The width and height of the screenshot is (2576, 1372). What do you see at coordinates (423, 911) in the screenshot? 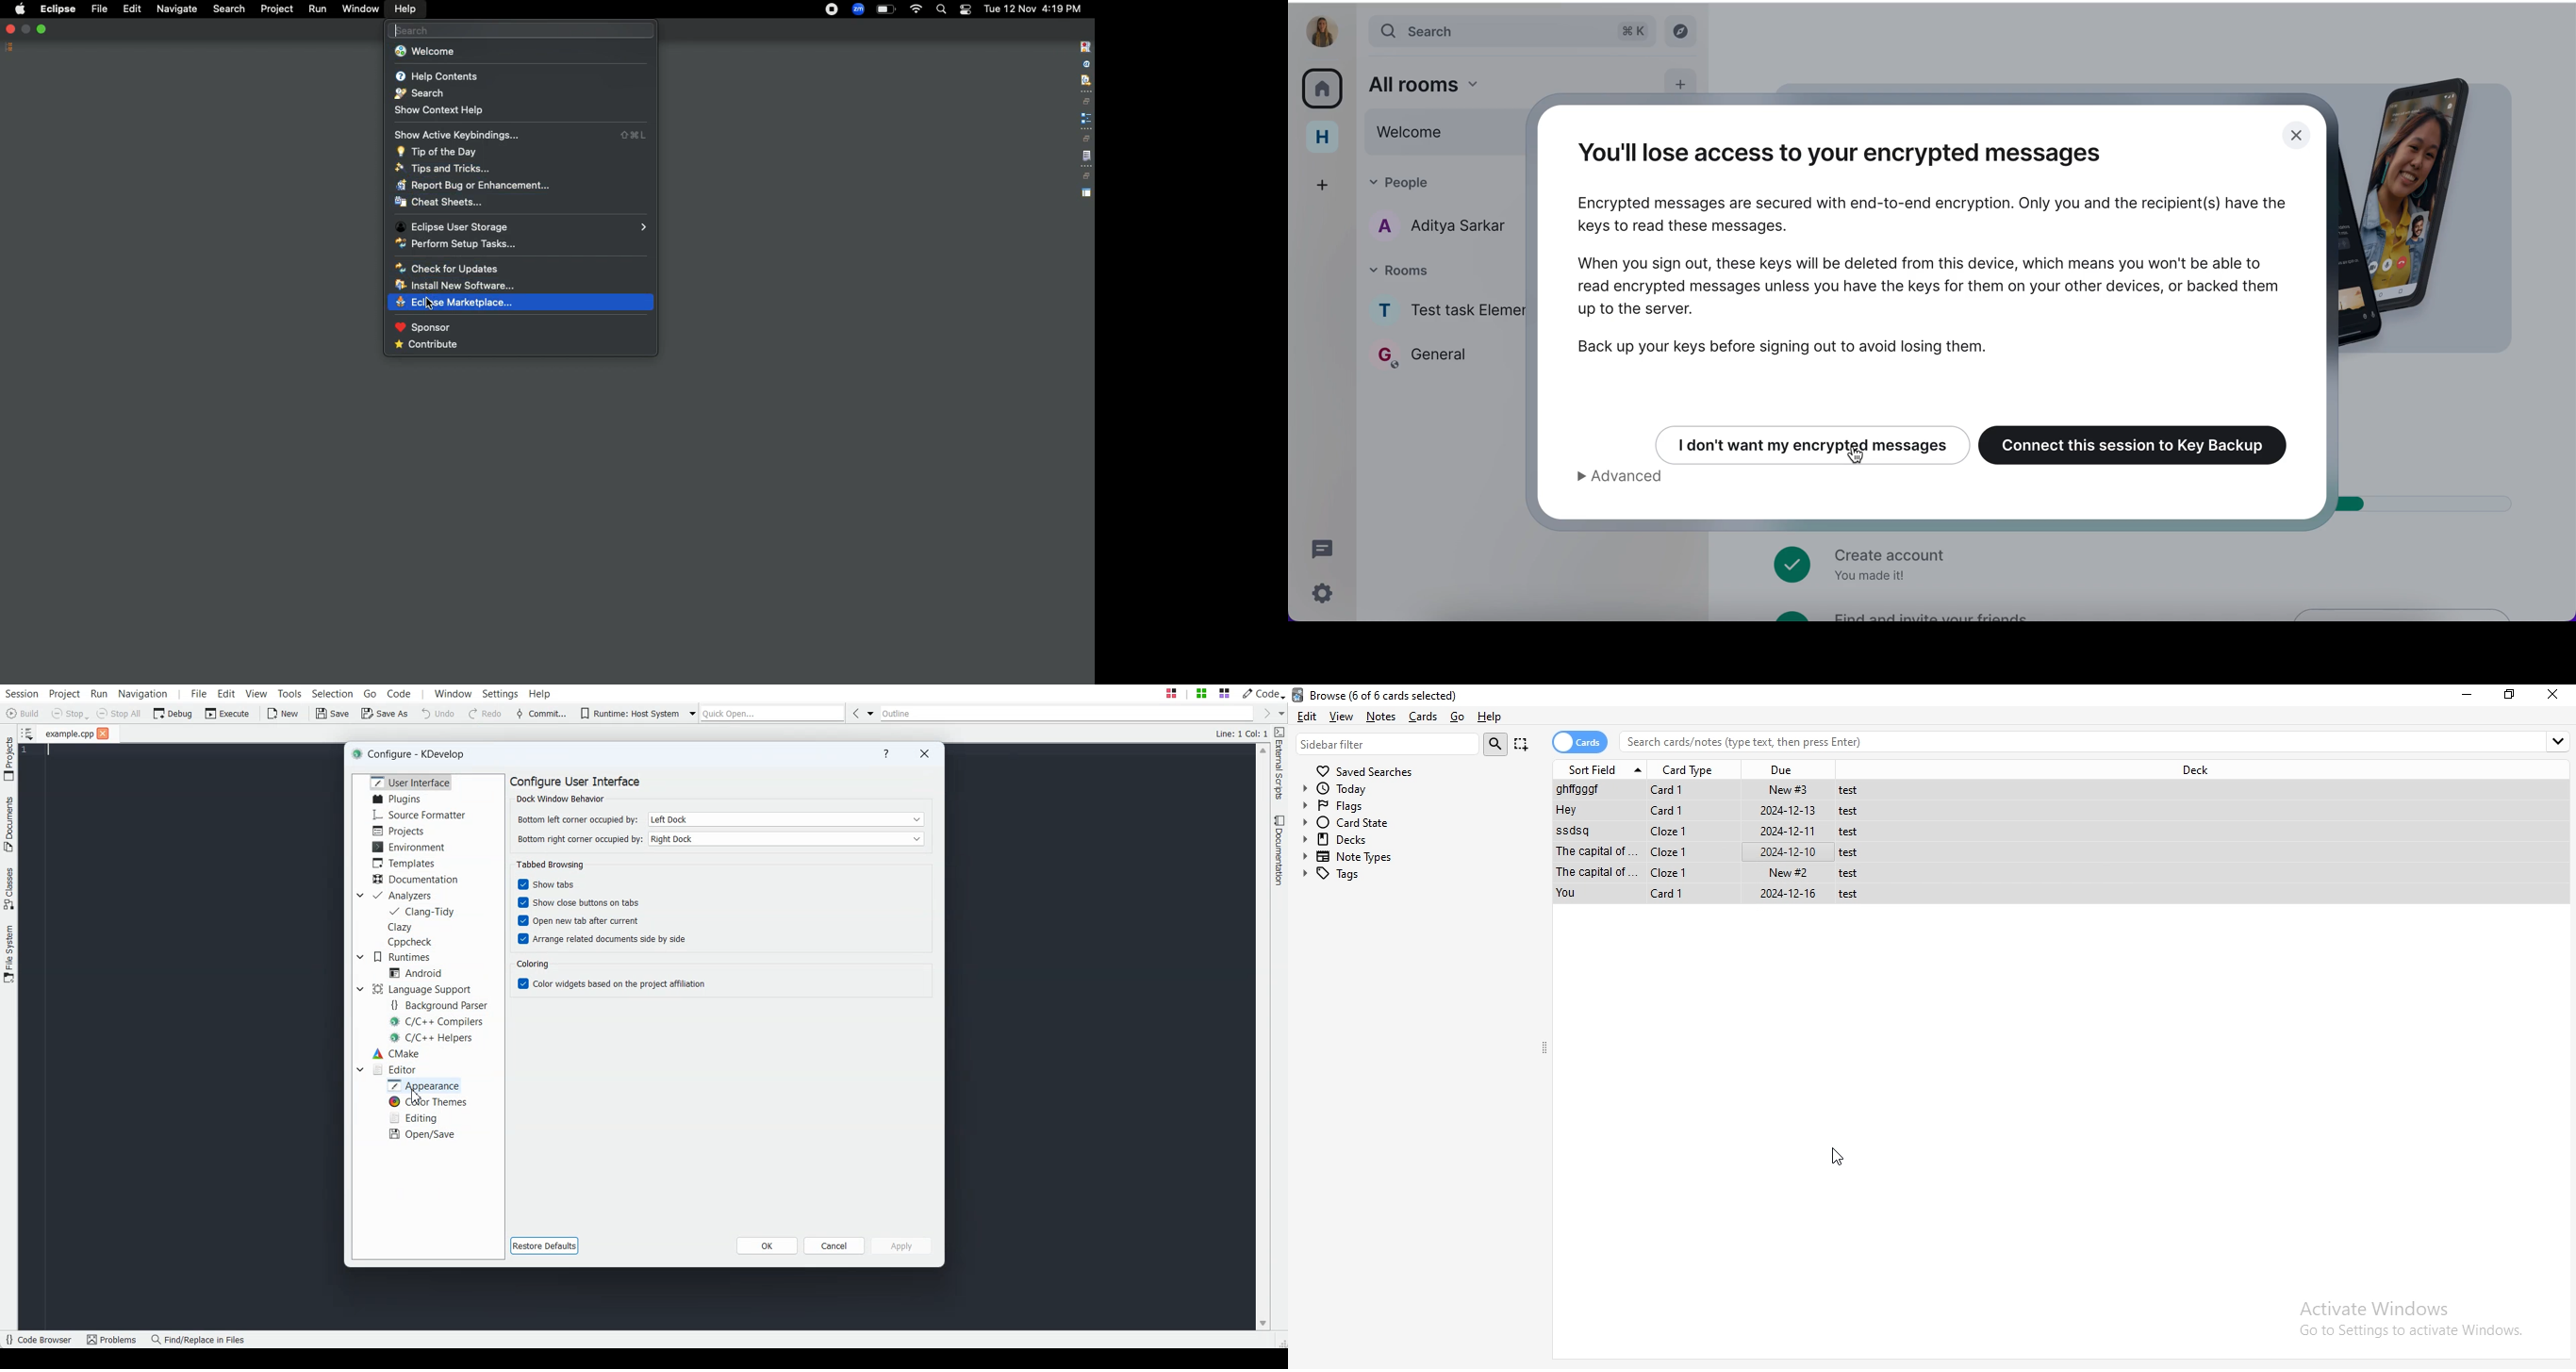
I see `Clang-Tidy` at bounding box center [423, 911].